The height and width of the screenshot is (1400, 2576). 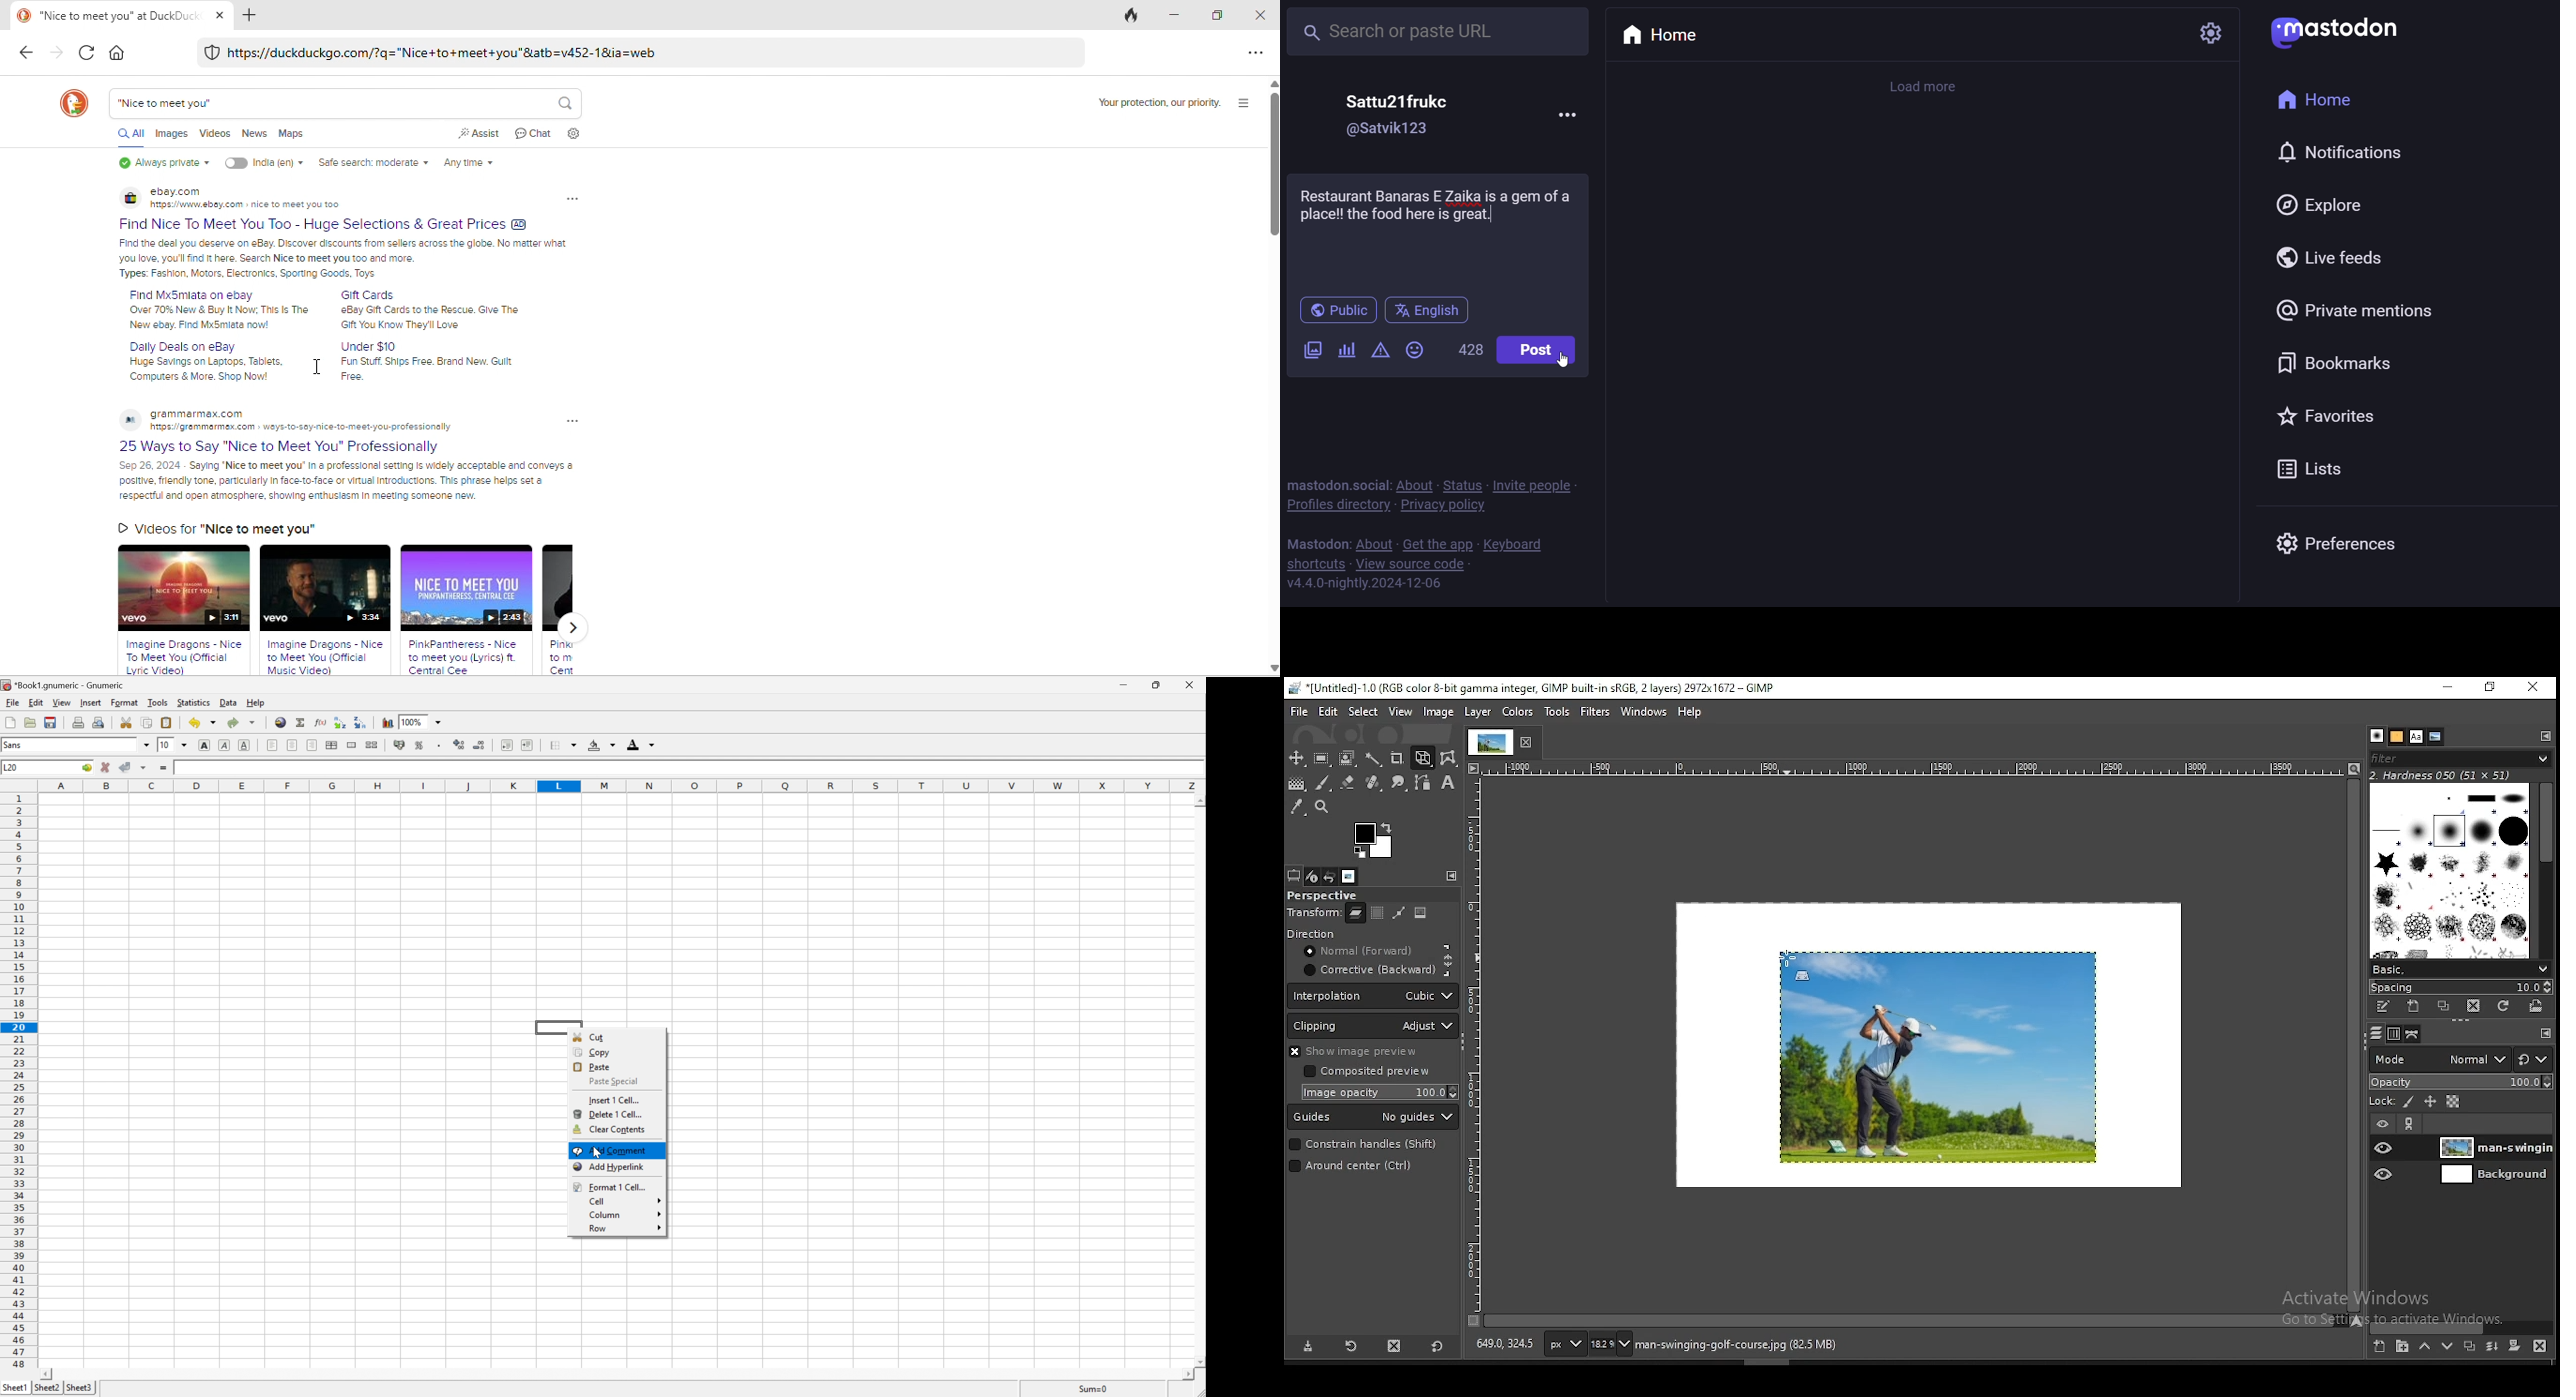 I want to click on Center Right, so click(x=311, y=746).